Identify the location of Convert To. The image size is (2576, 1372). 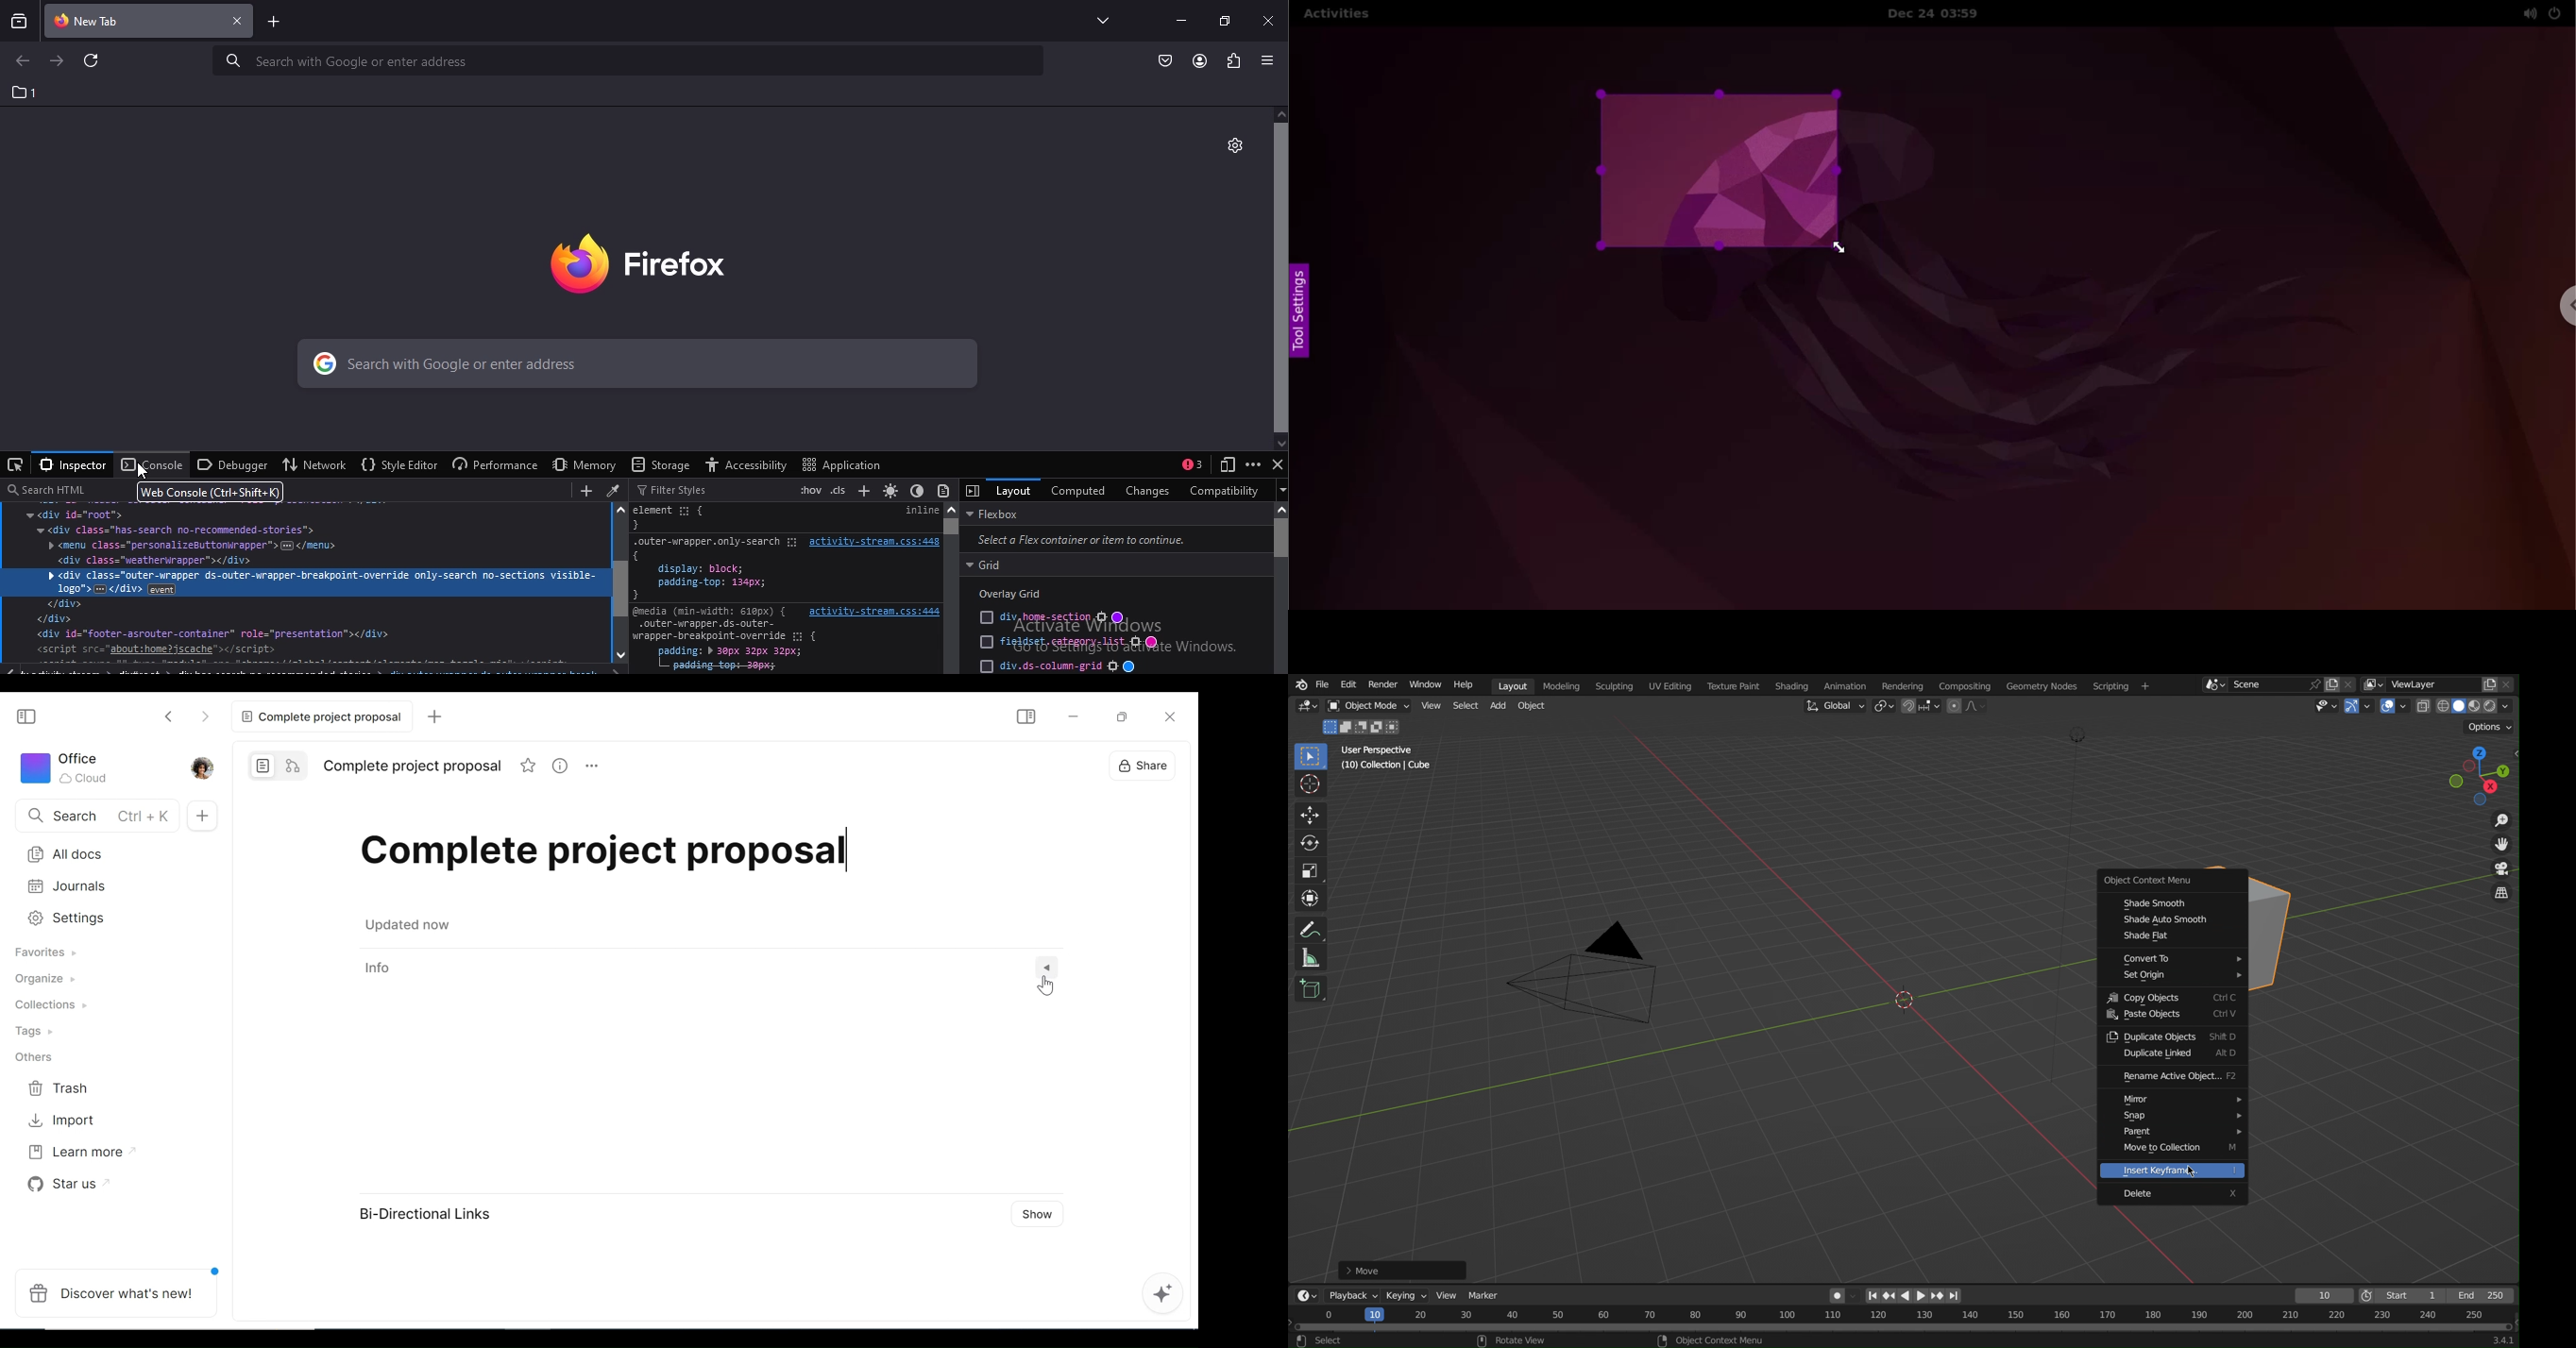
(2170, 958).